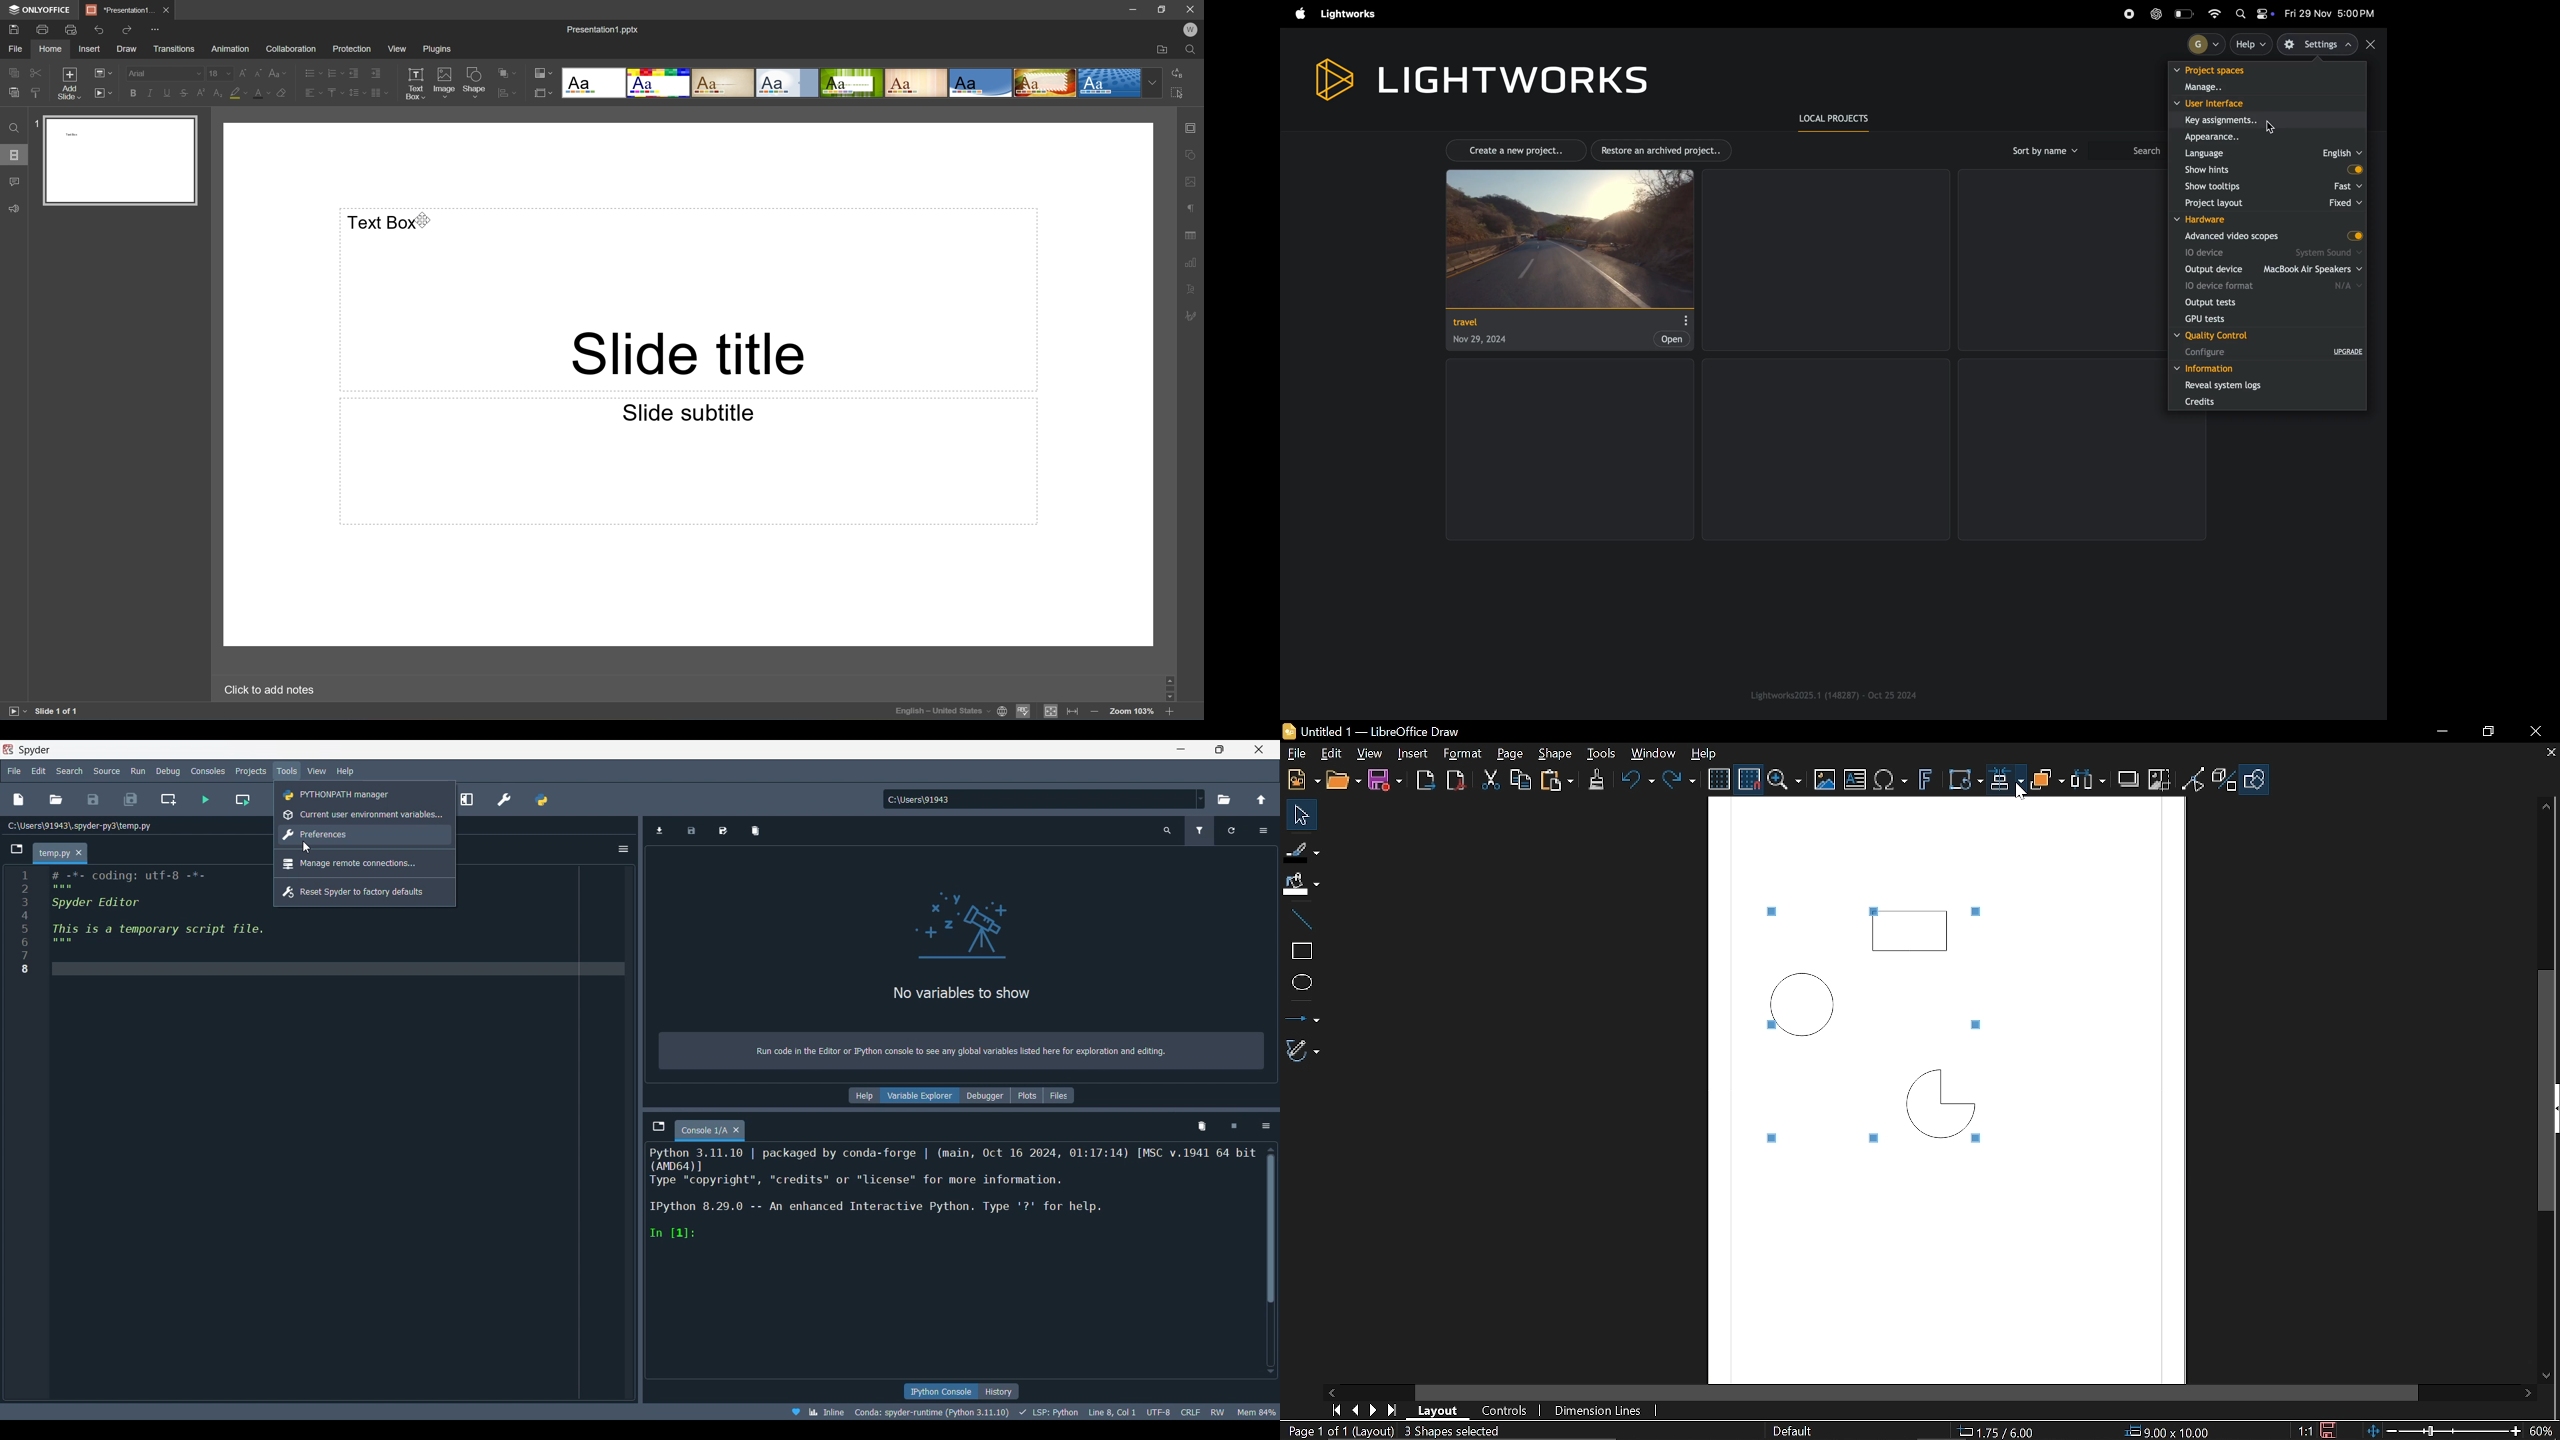 The image size is (2576, 1456). Describe the element at coordinates (1567, 260) in the screenshot. I see `project travel` at that location.